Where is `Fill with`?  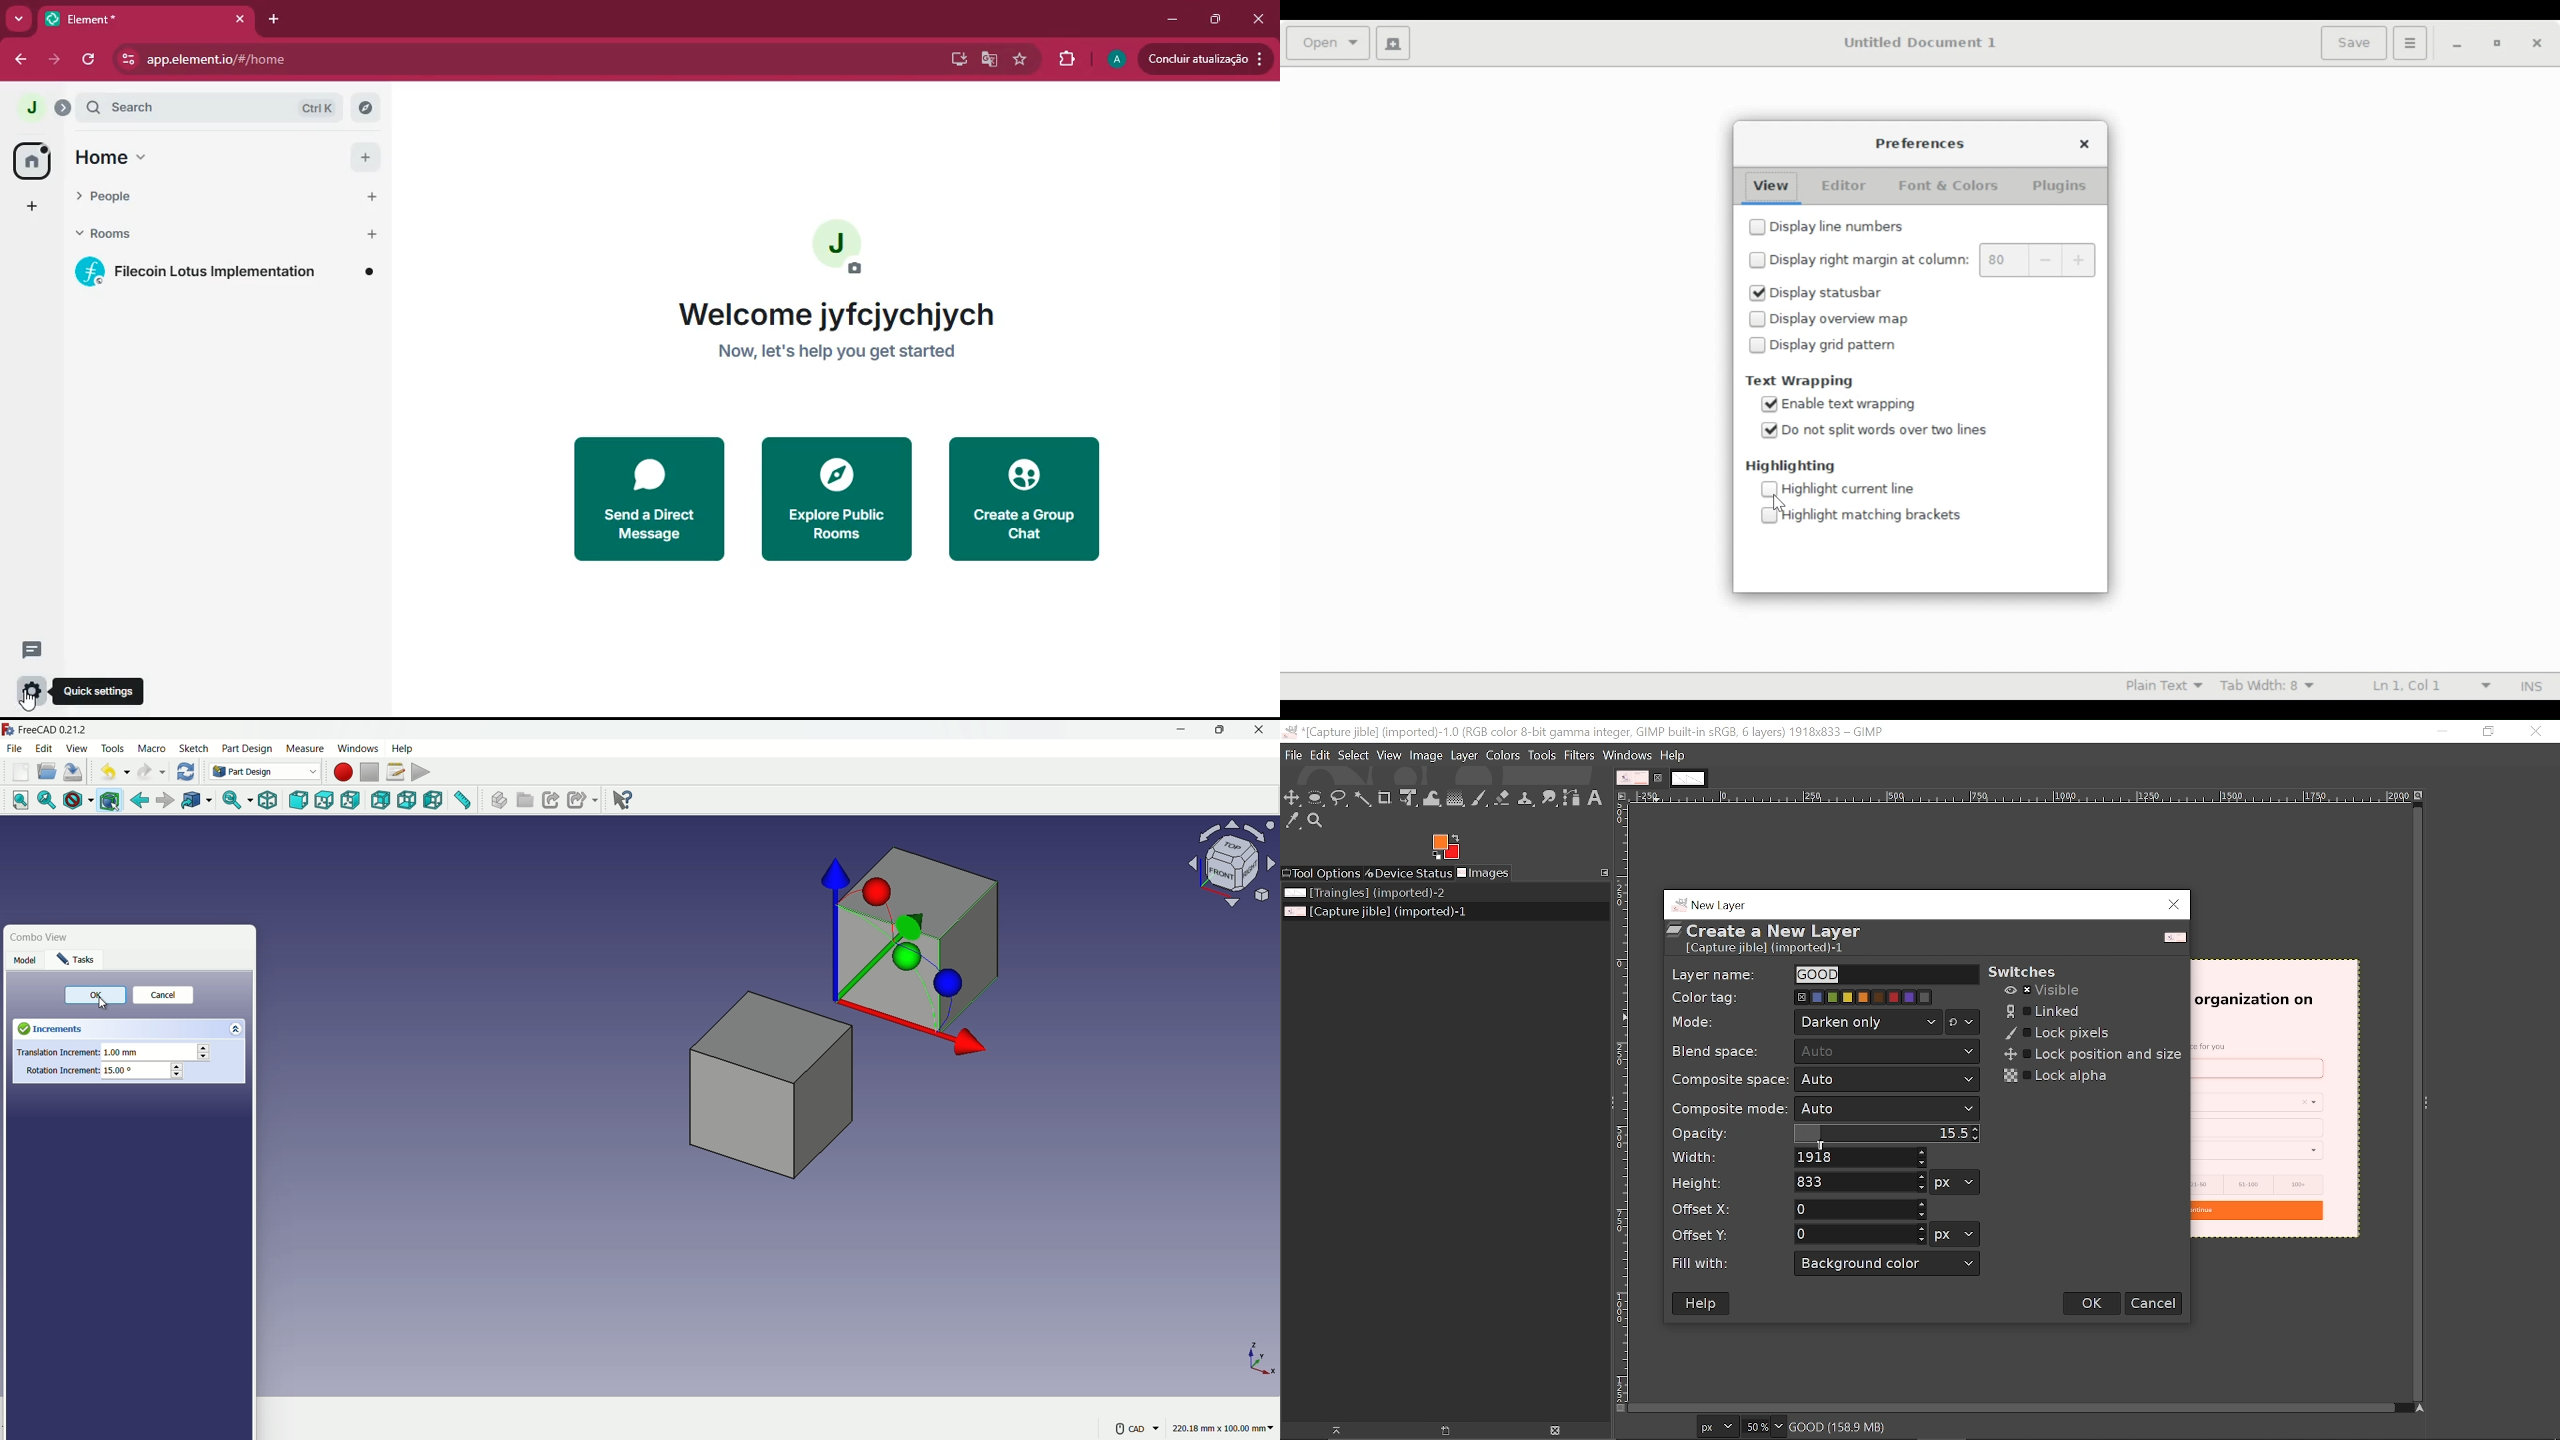 Fill with is located at coordinates (1888, 1264).